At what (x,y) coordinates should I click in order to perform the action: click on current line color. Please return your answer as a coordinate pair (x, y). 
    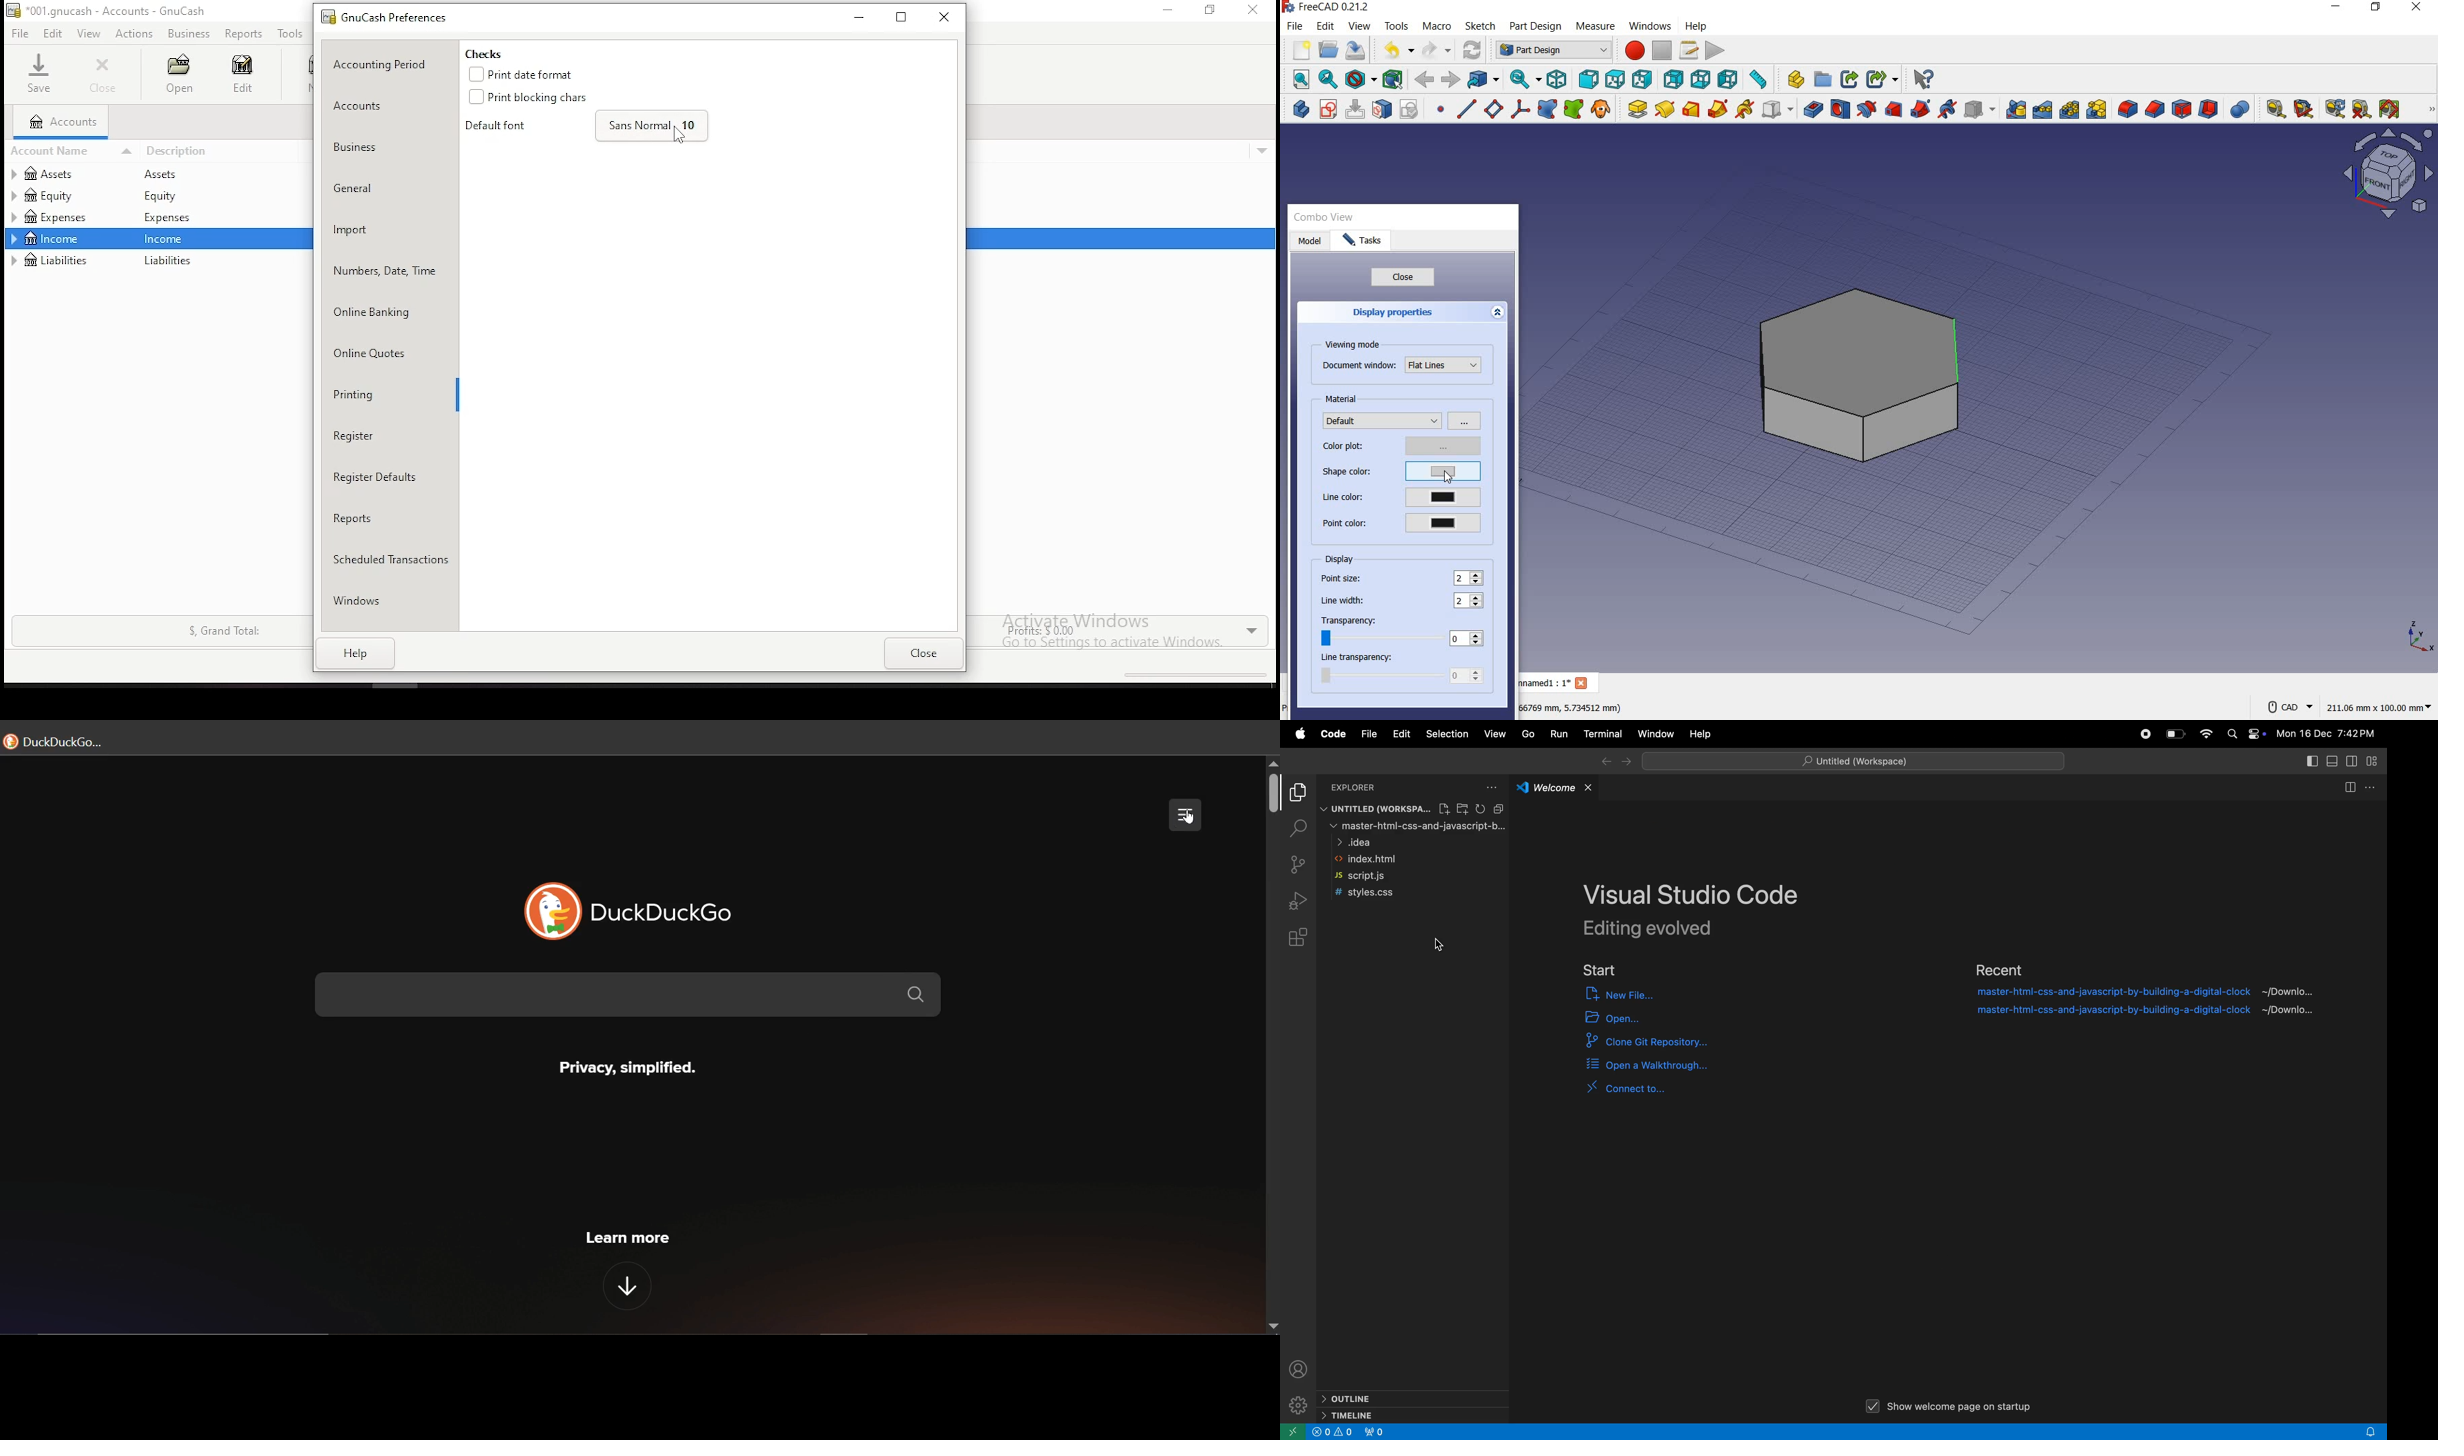
    Looking at the image, I should click on (1443, 498).